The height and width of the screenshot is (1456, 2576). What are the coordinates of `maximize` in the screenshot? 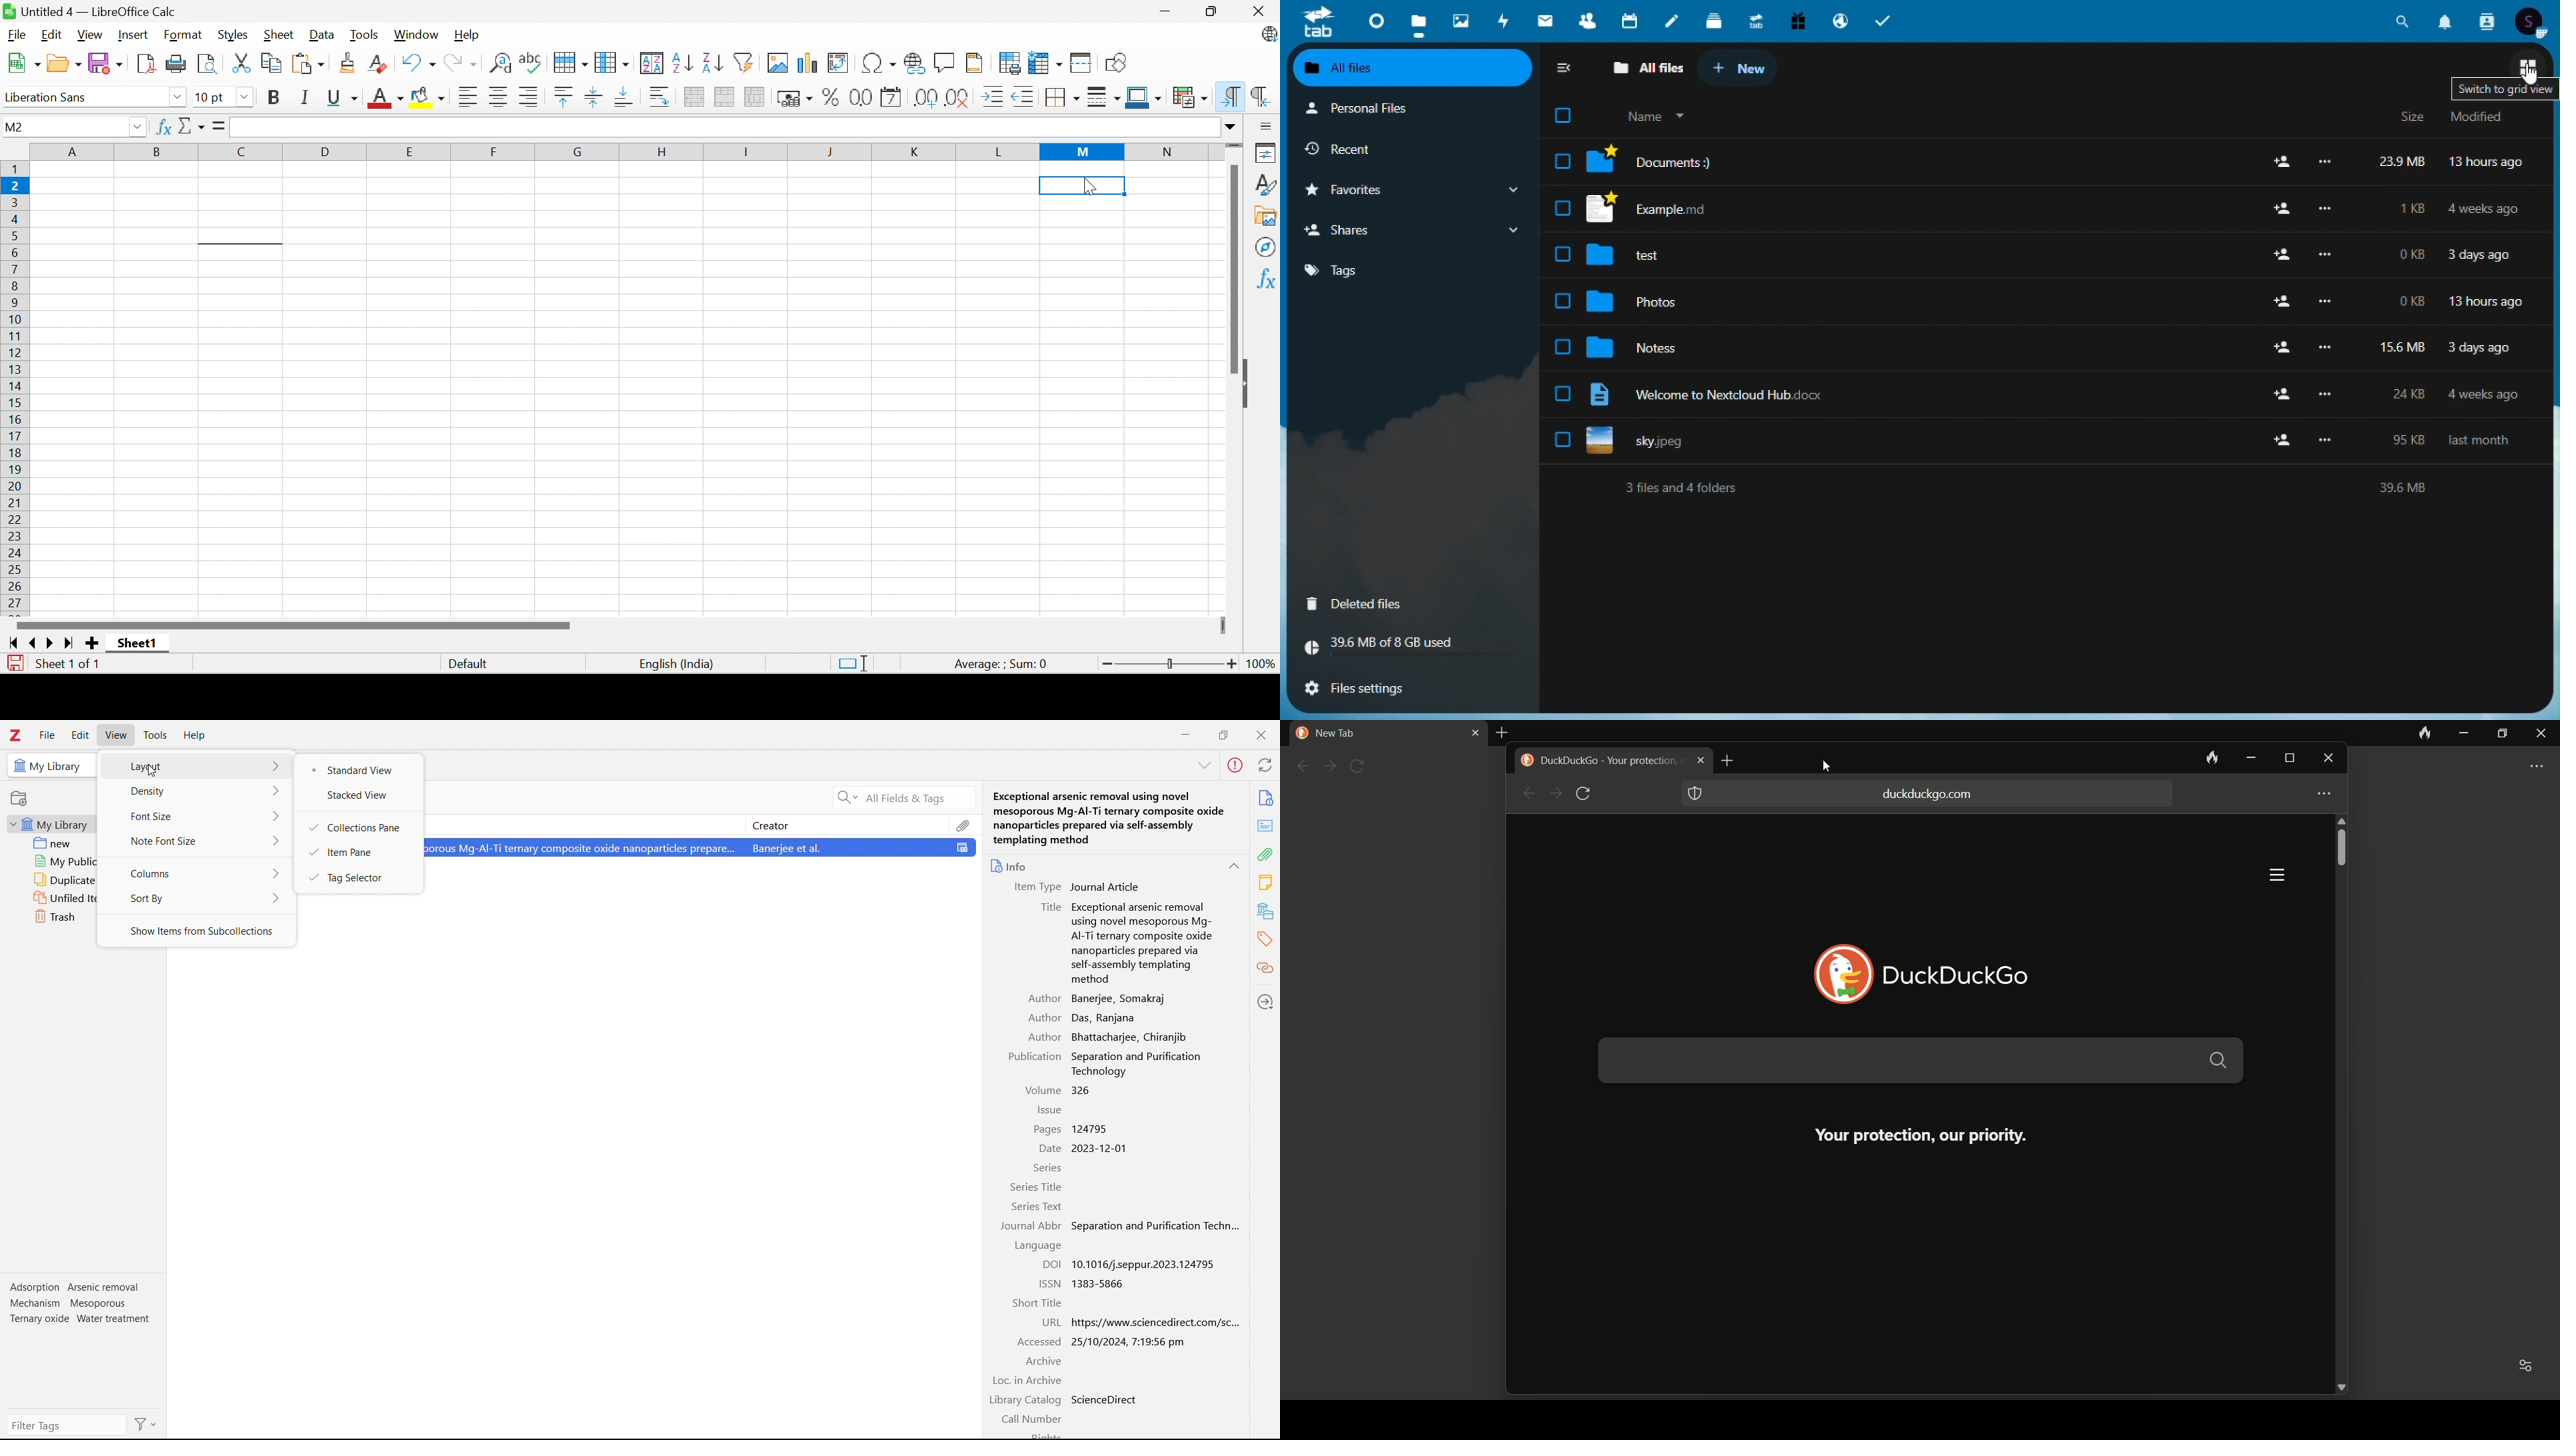 It's located at (2503, 735).